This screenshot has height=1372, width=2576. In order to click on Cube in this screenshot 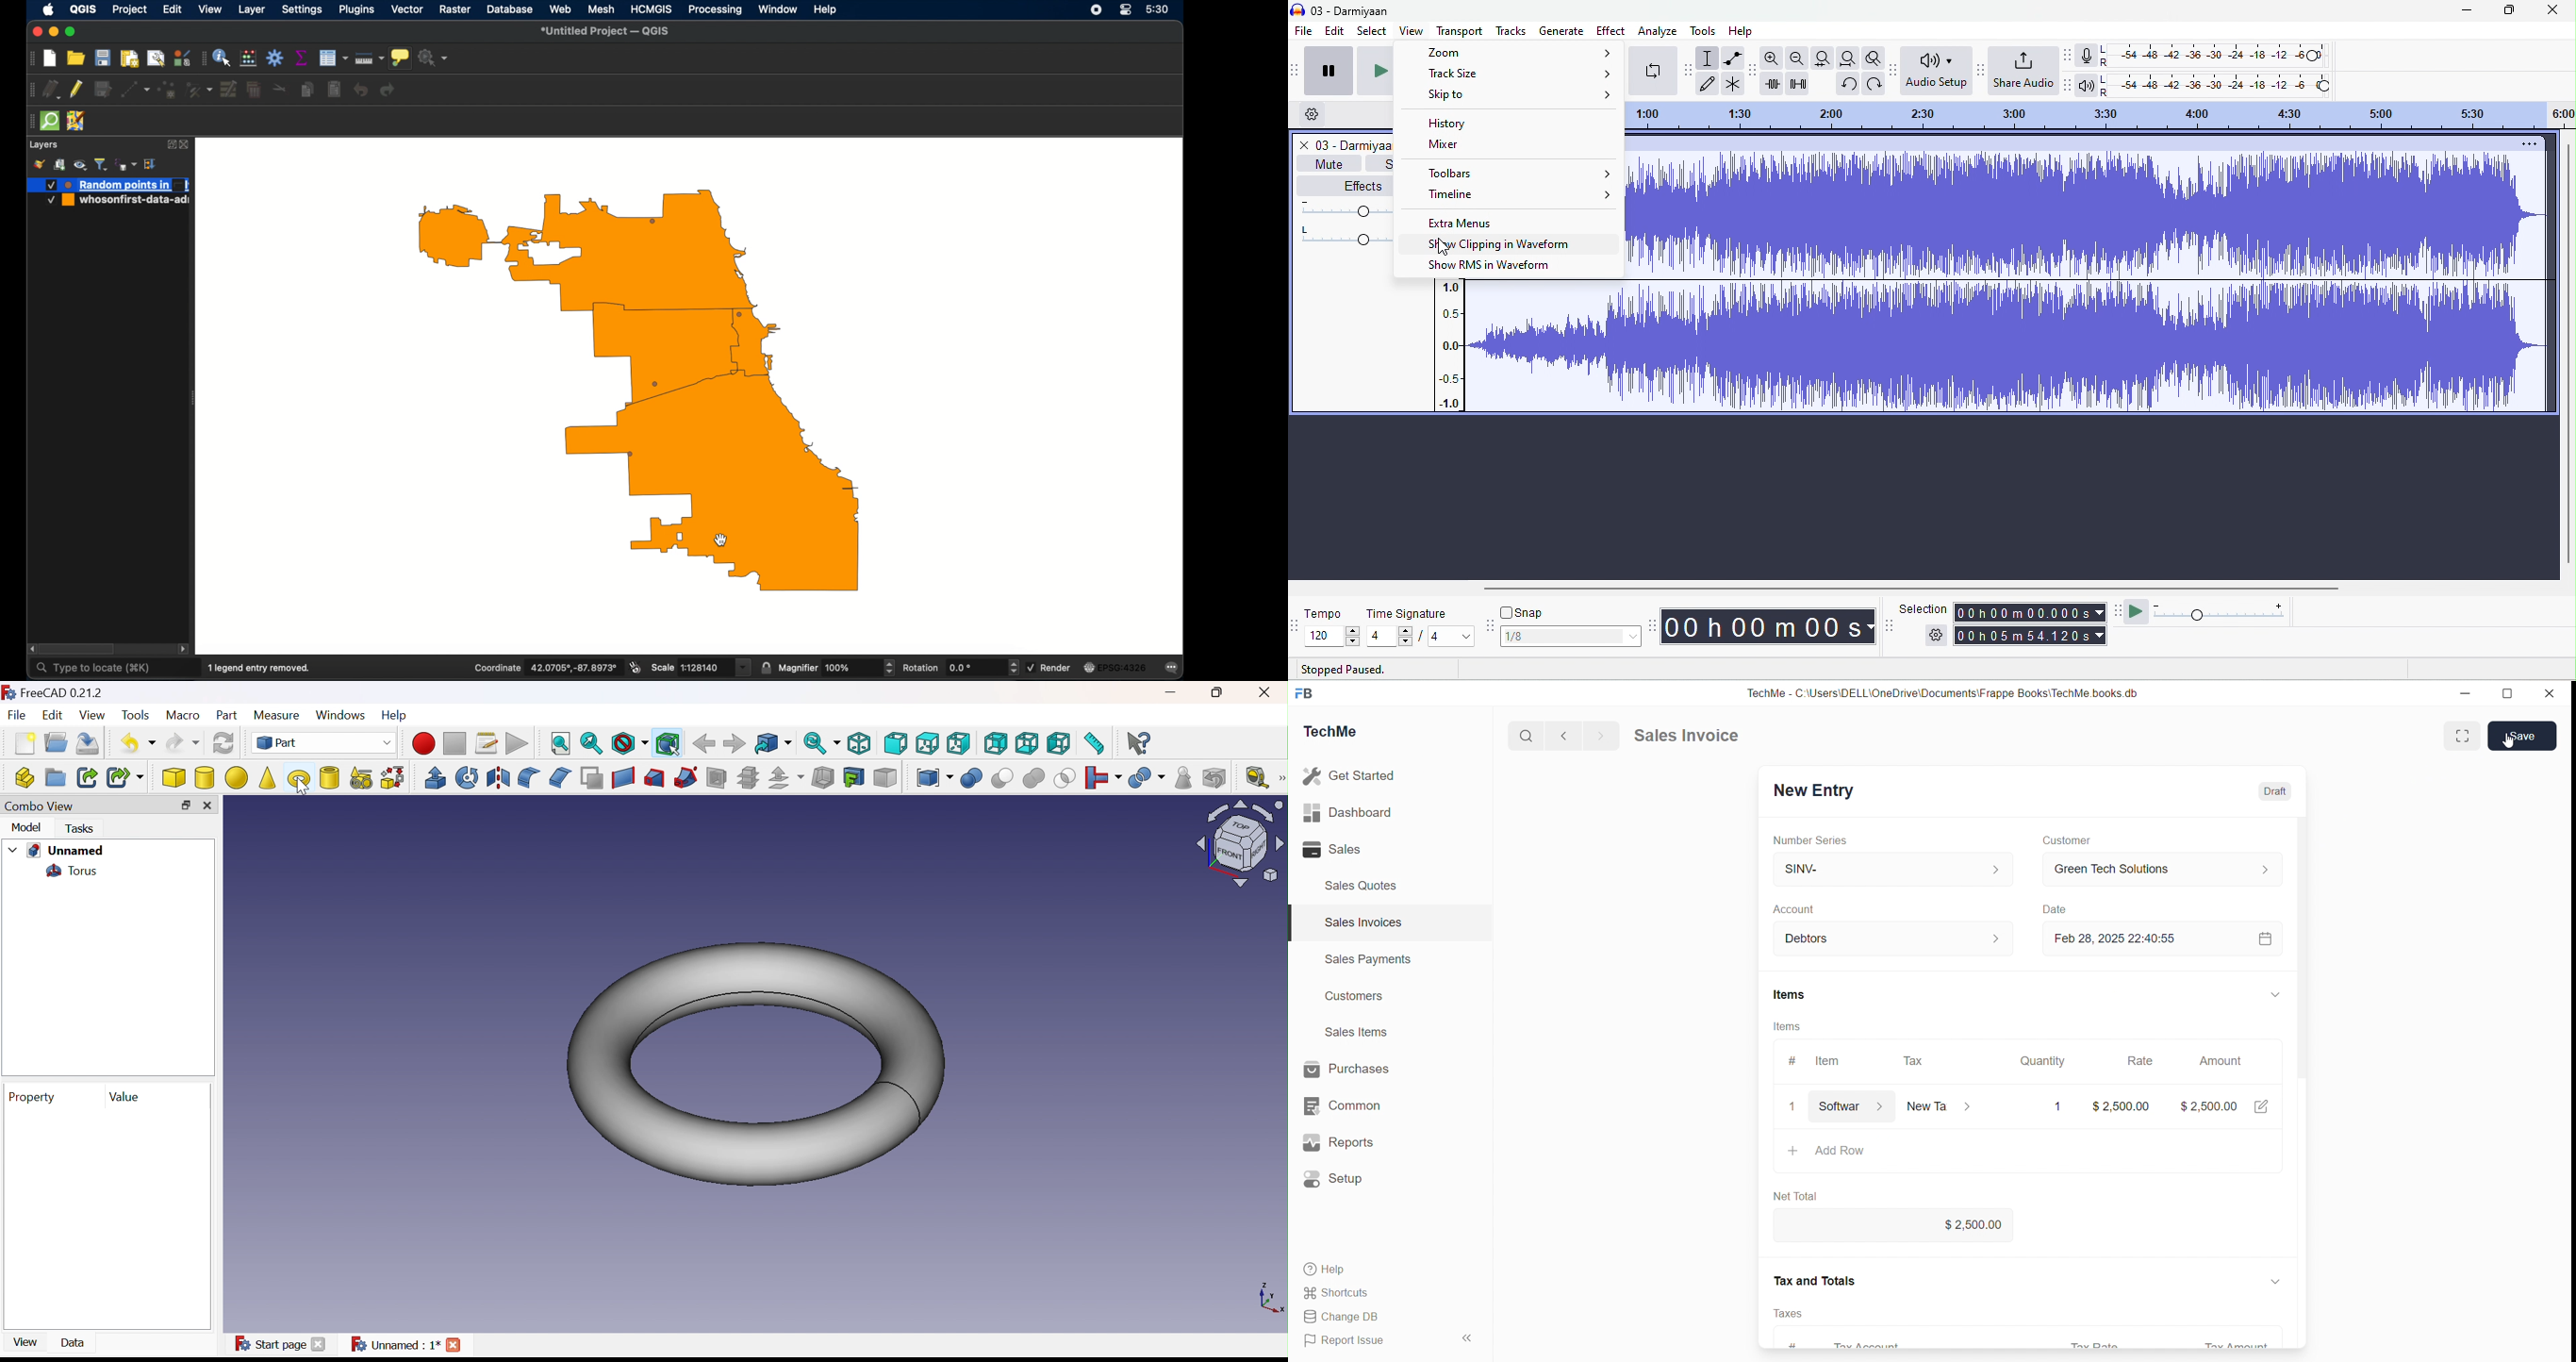, I will do `click(173, 778)`.